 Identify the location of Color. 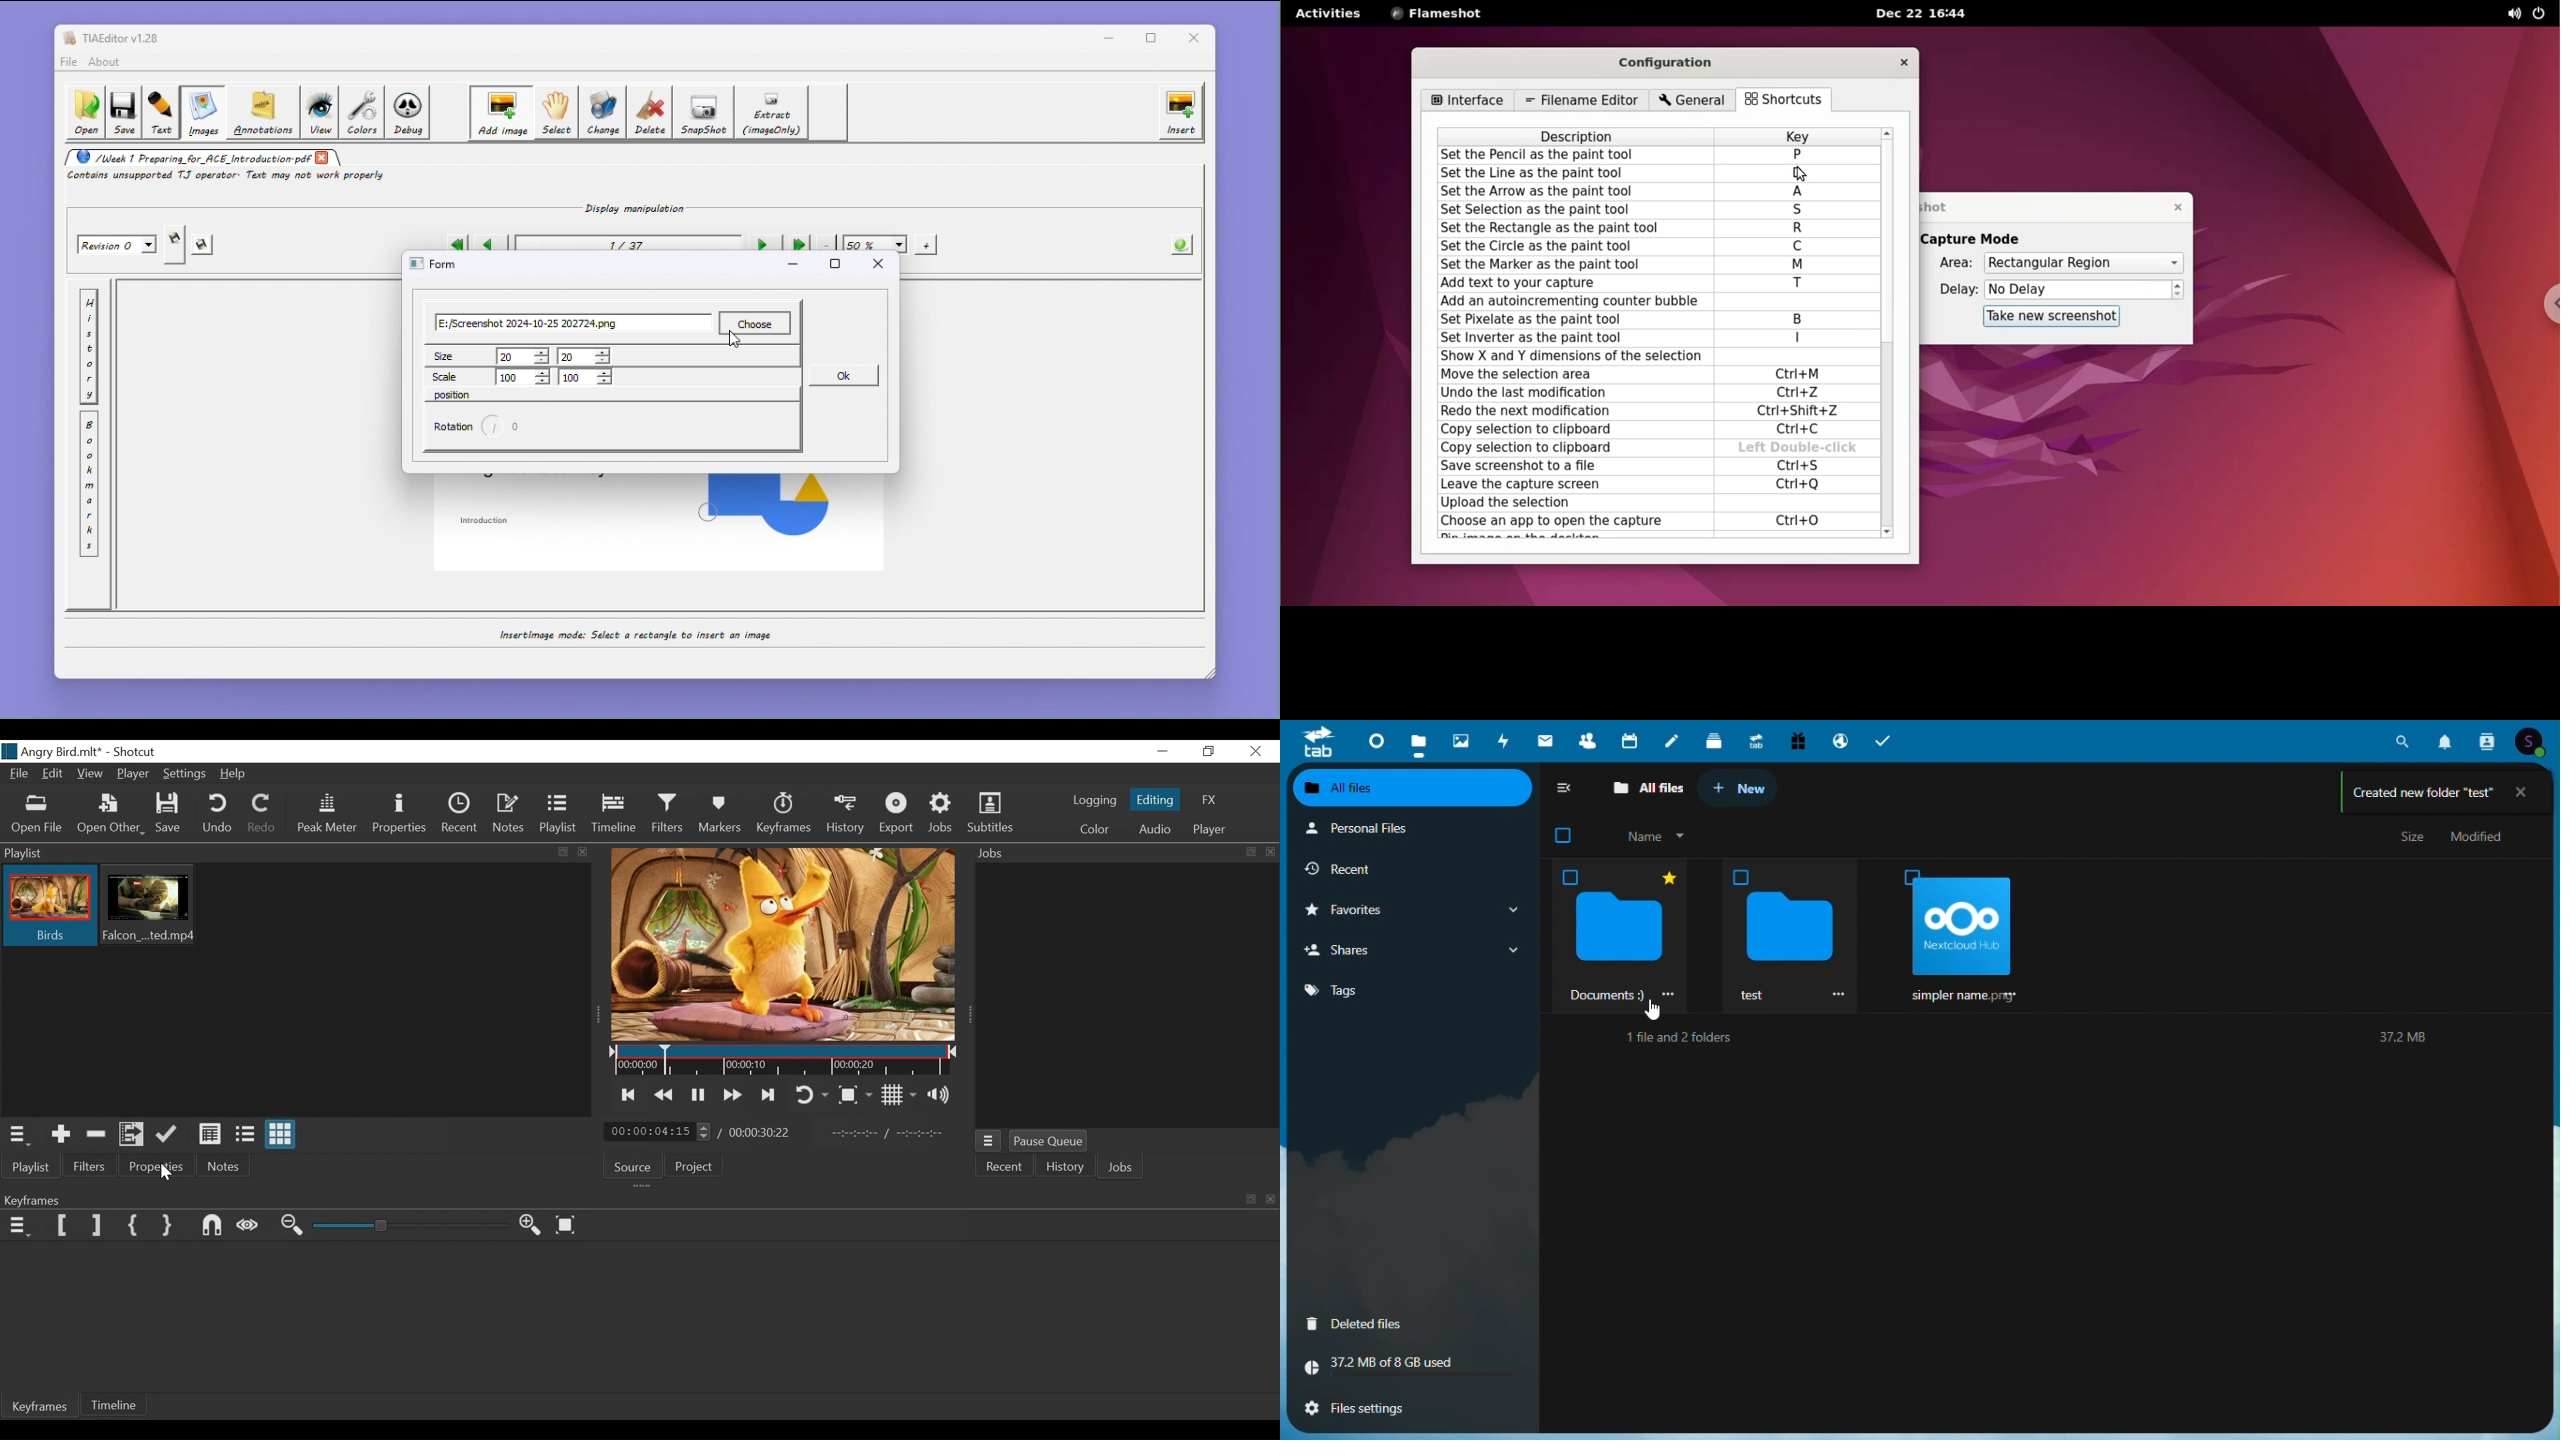
(1094, 829).